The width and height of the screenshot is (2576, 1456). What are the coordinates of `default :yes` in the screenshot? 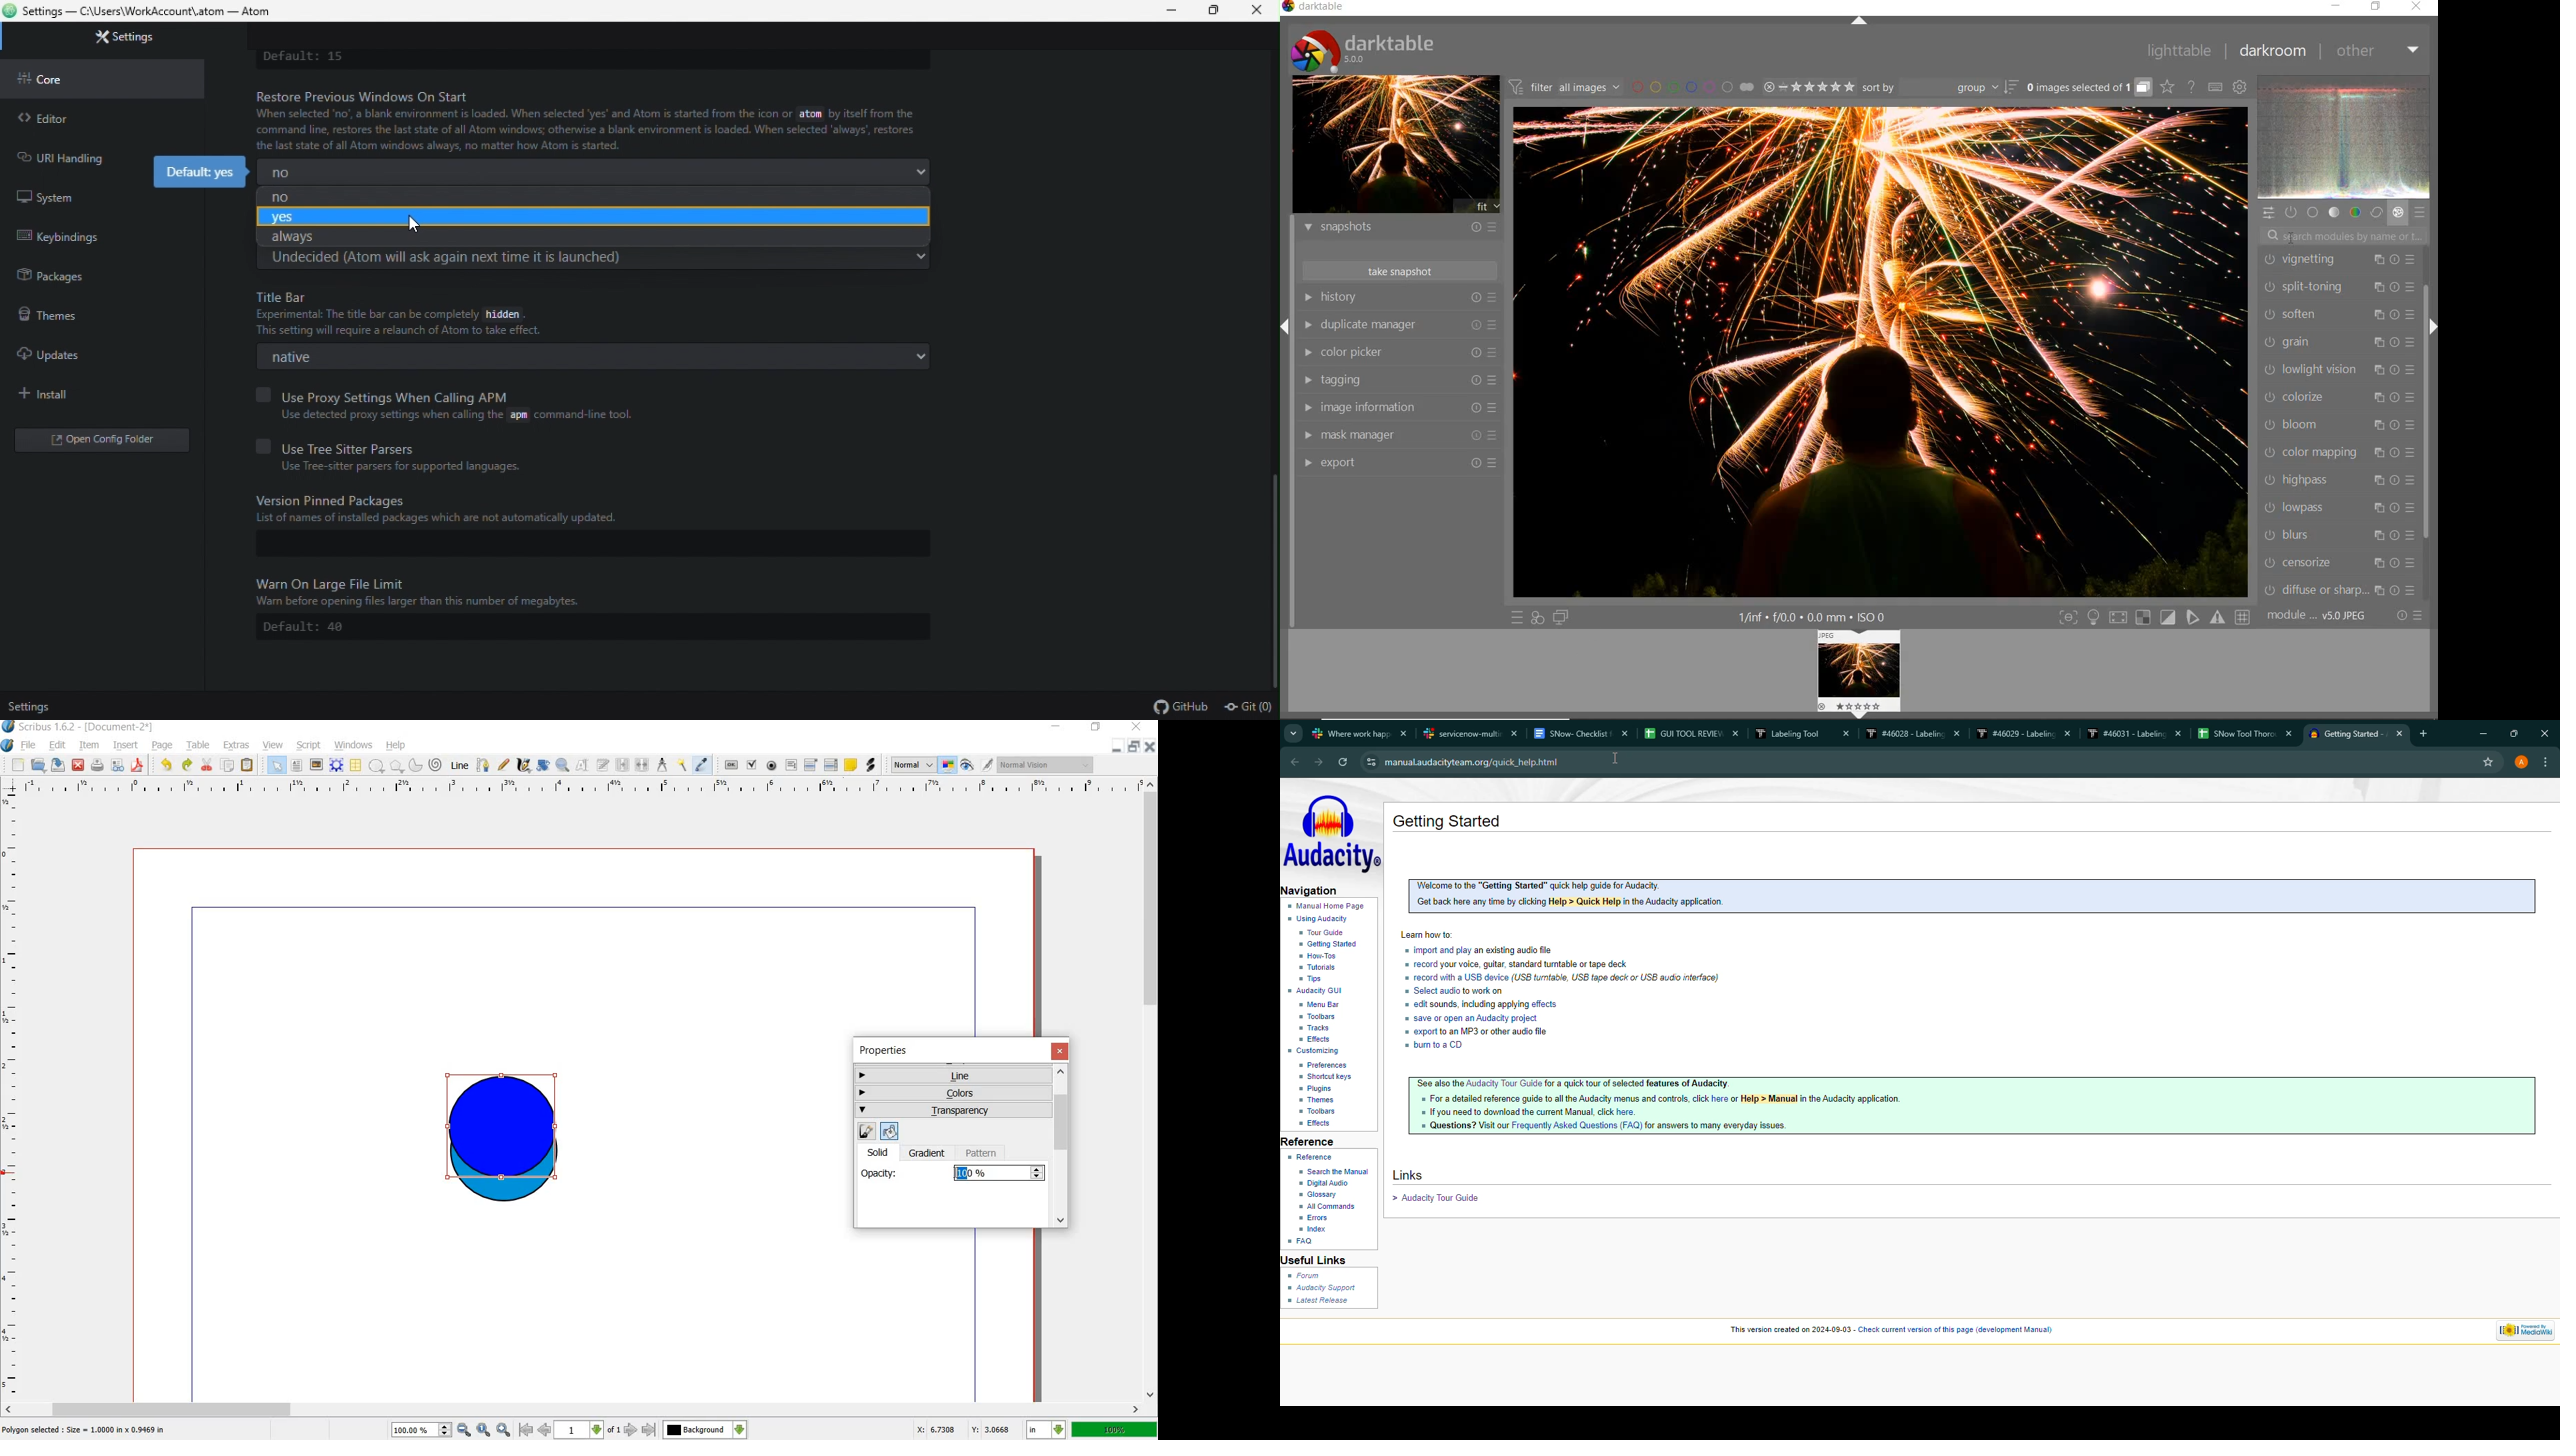 It's located at (195, 172).